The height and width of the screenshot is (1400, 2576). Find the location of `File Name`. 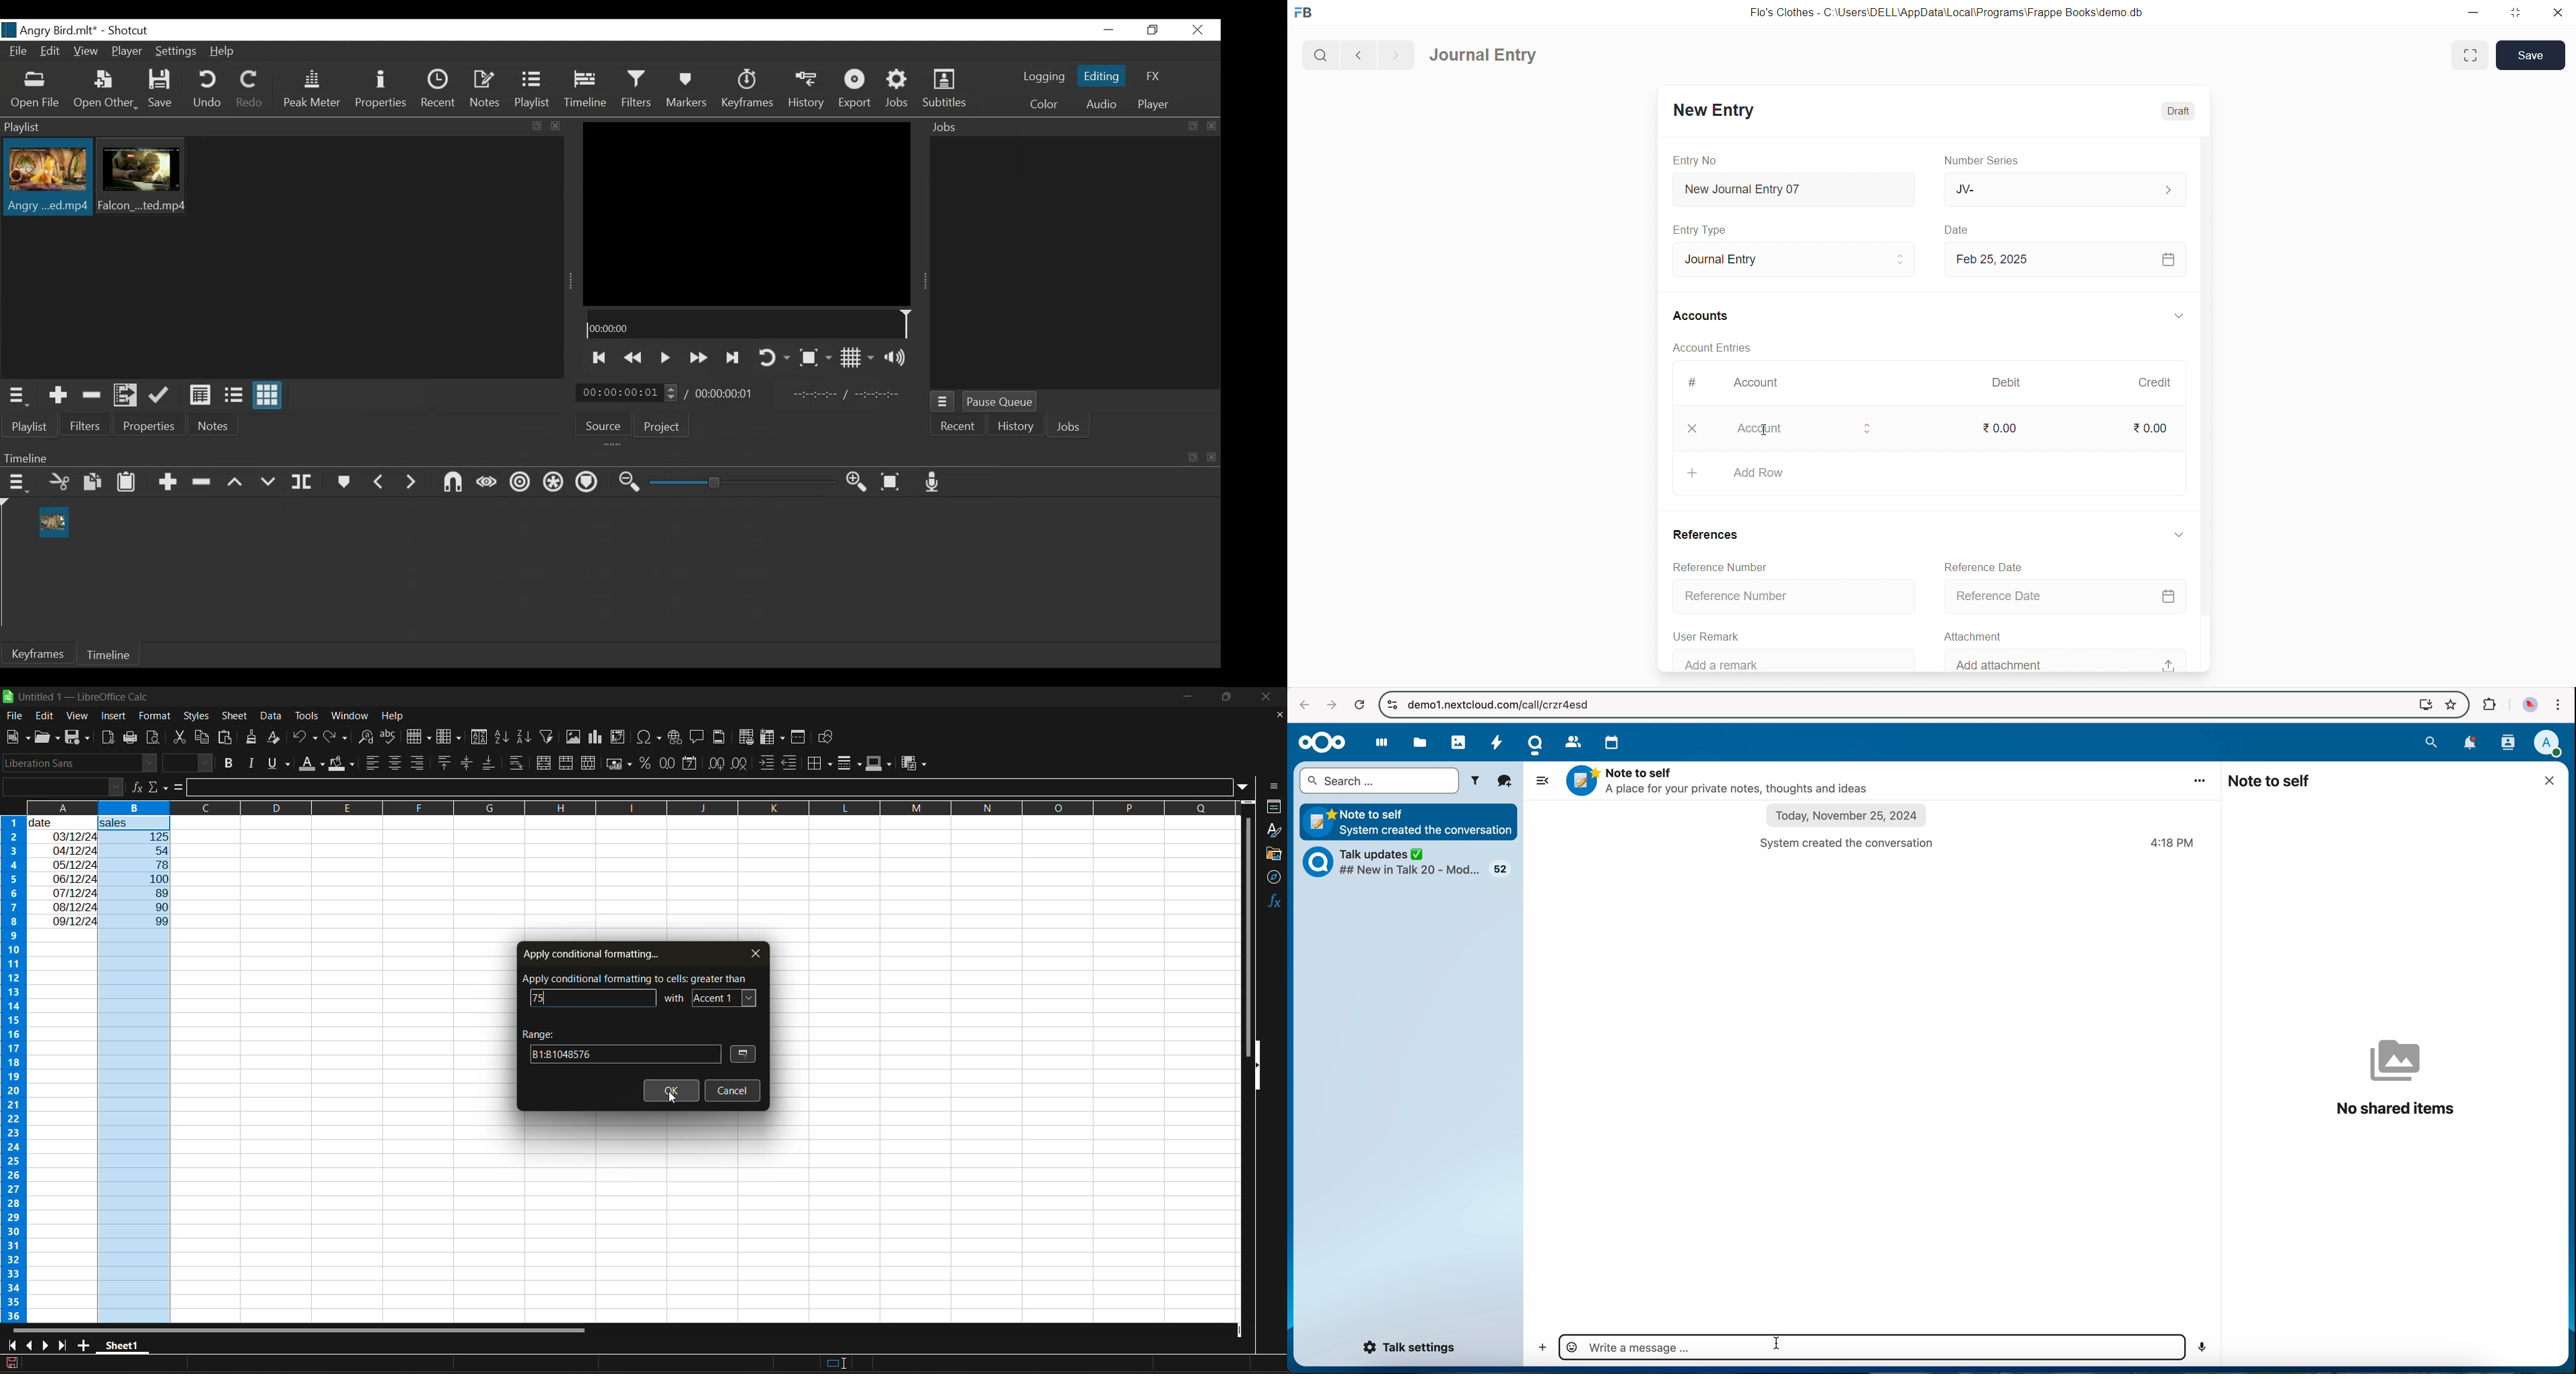

File Name is located at coordinates (52, 30).